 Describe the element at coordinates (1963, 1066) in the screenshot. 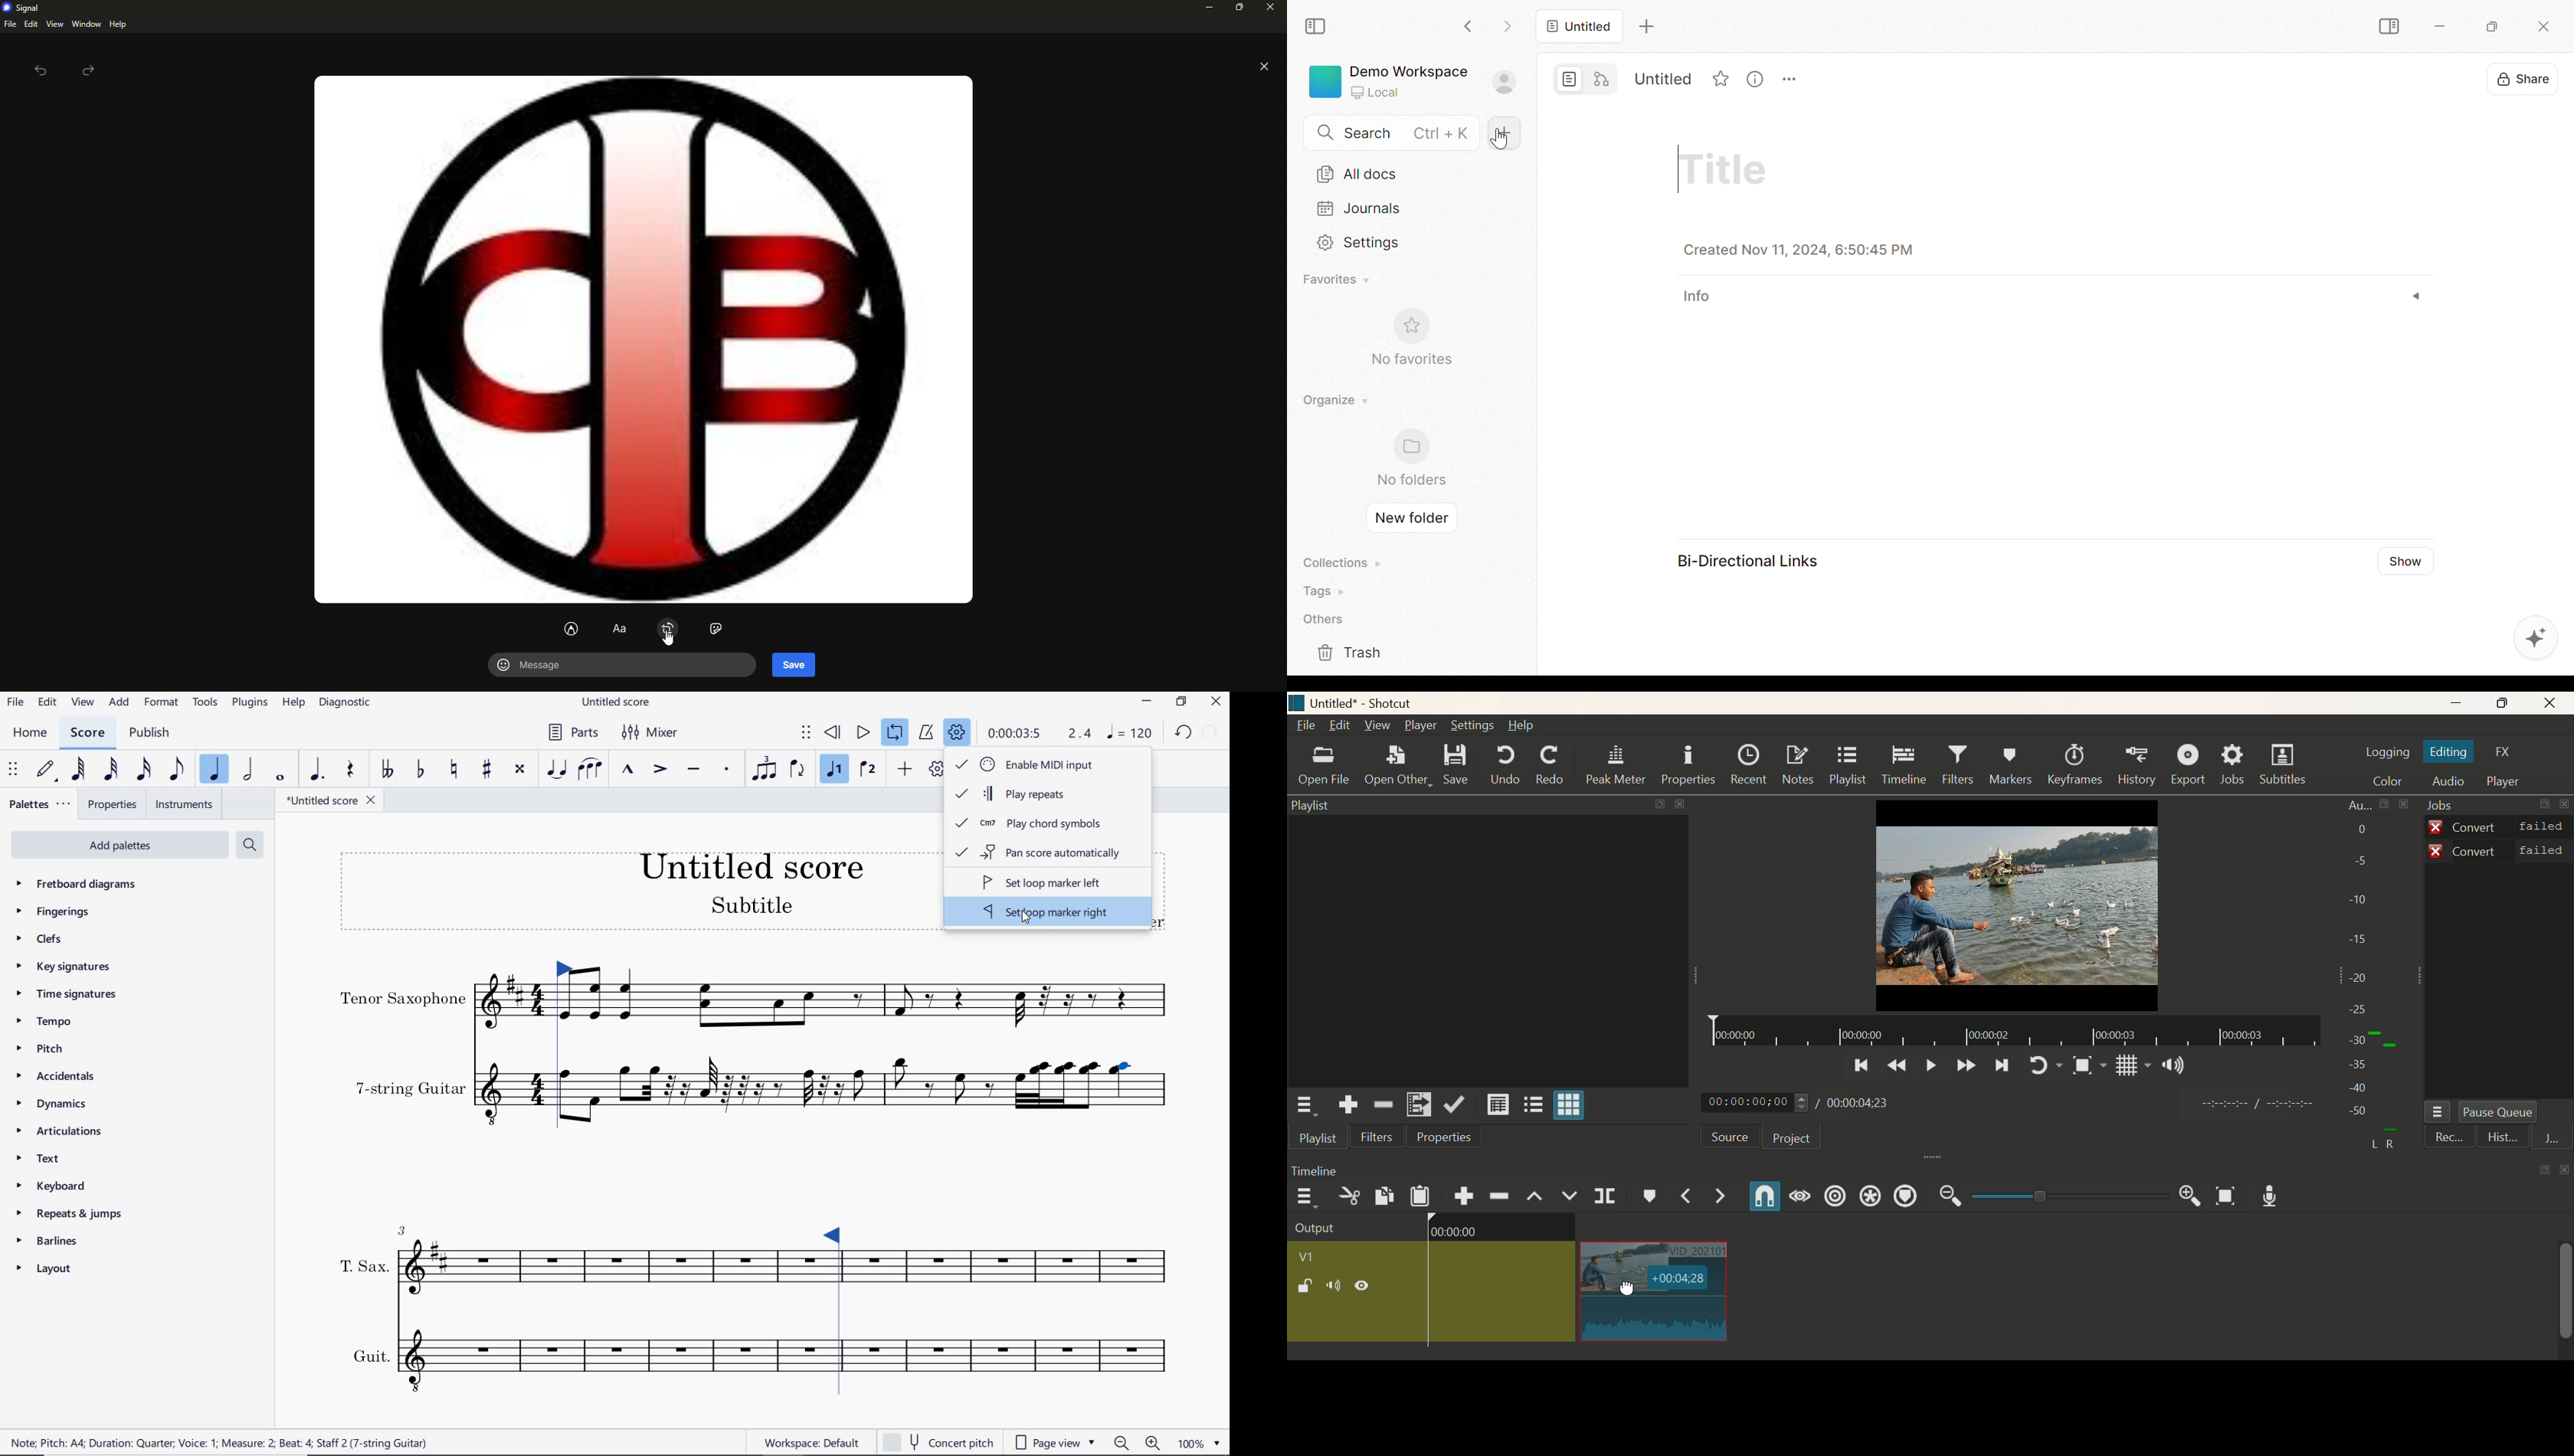

I see `Forward` at that location.